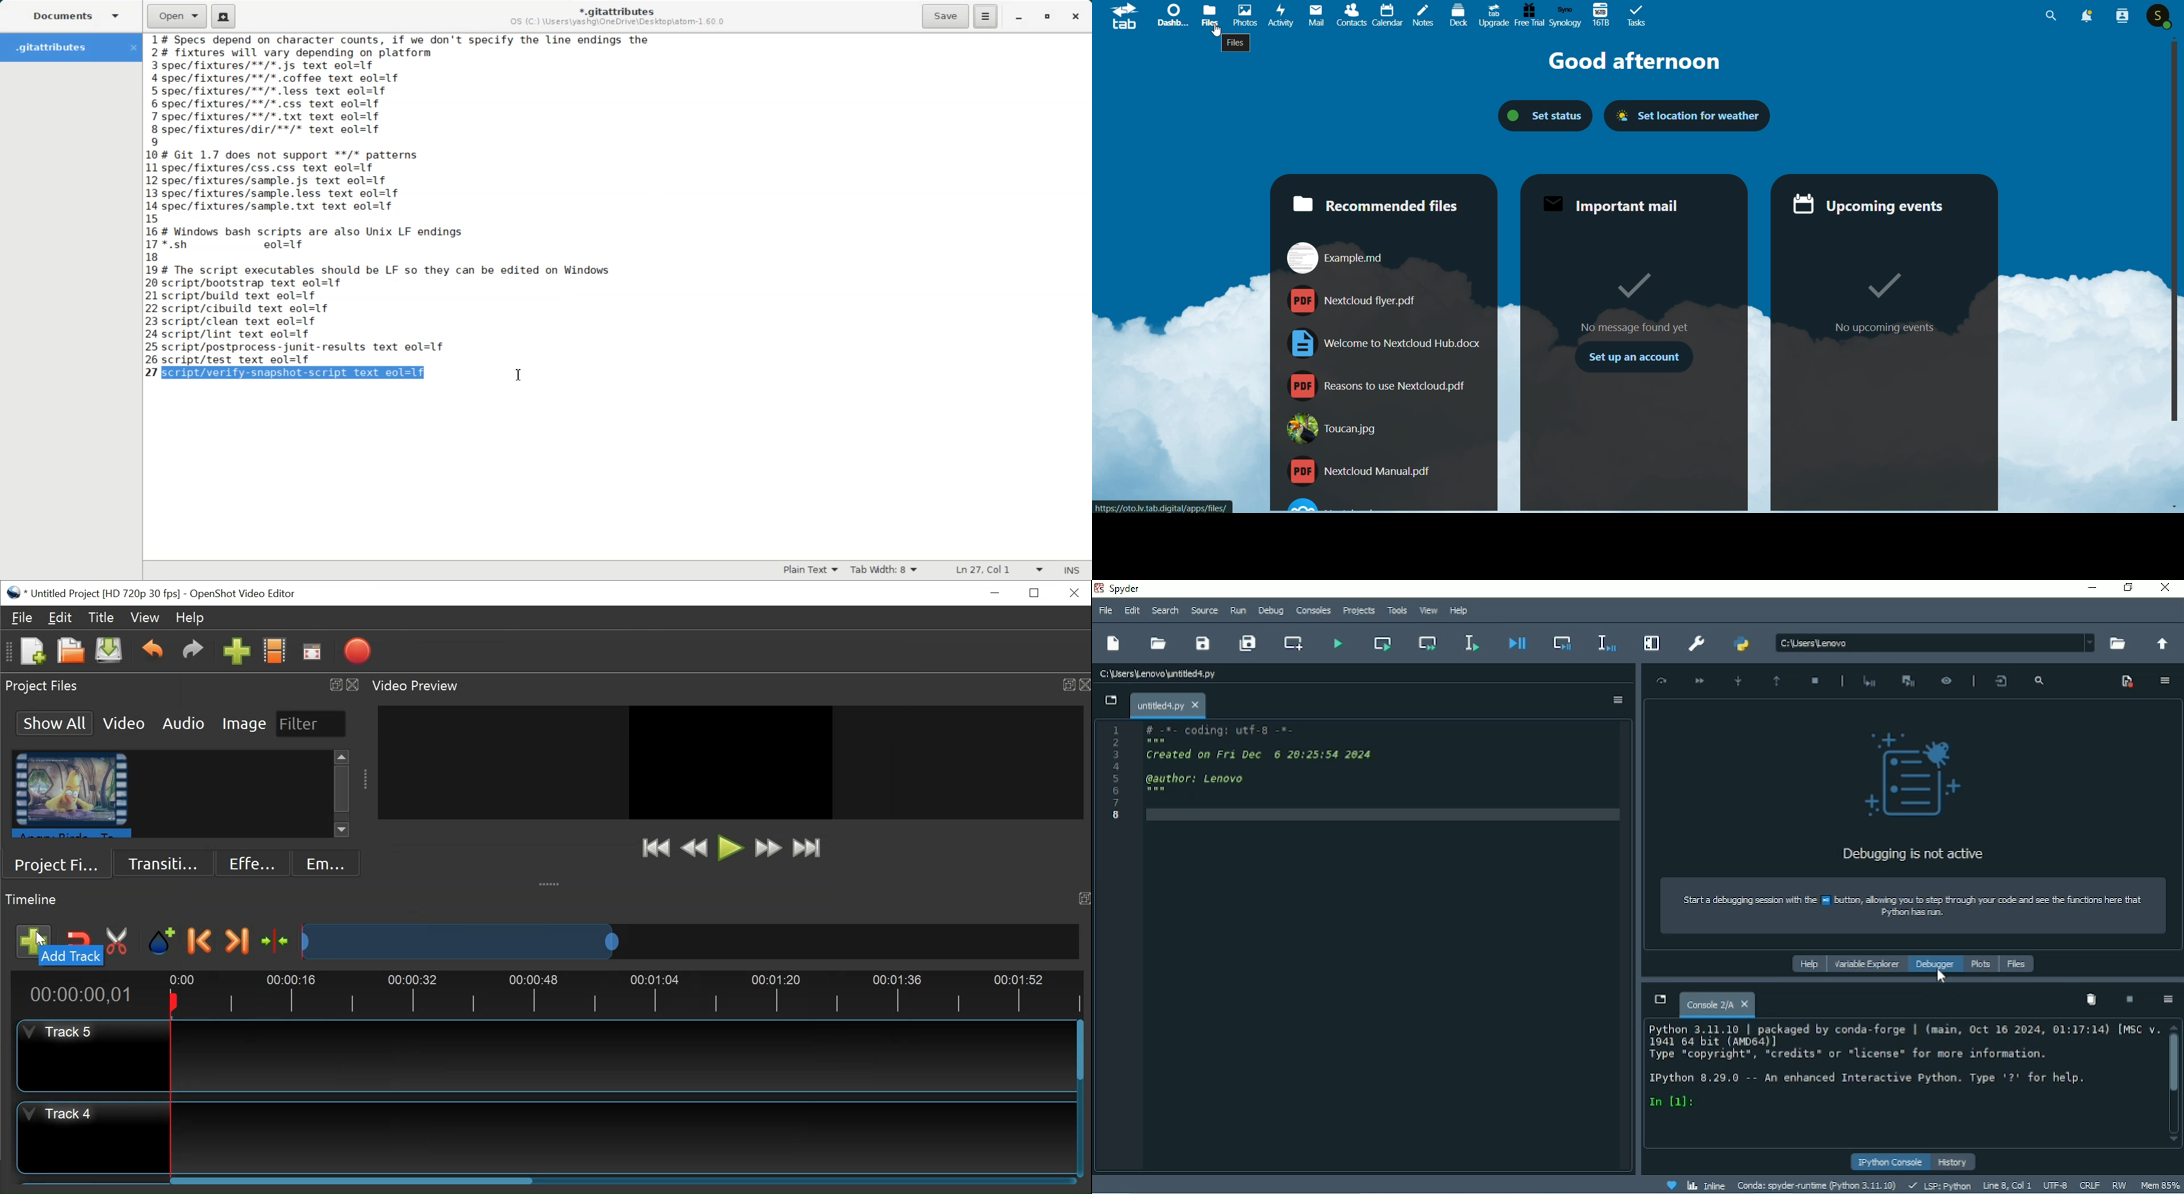  Describe the element at coordinates (1809, 964) in the screenshot. I see `Help` at that location.